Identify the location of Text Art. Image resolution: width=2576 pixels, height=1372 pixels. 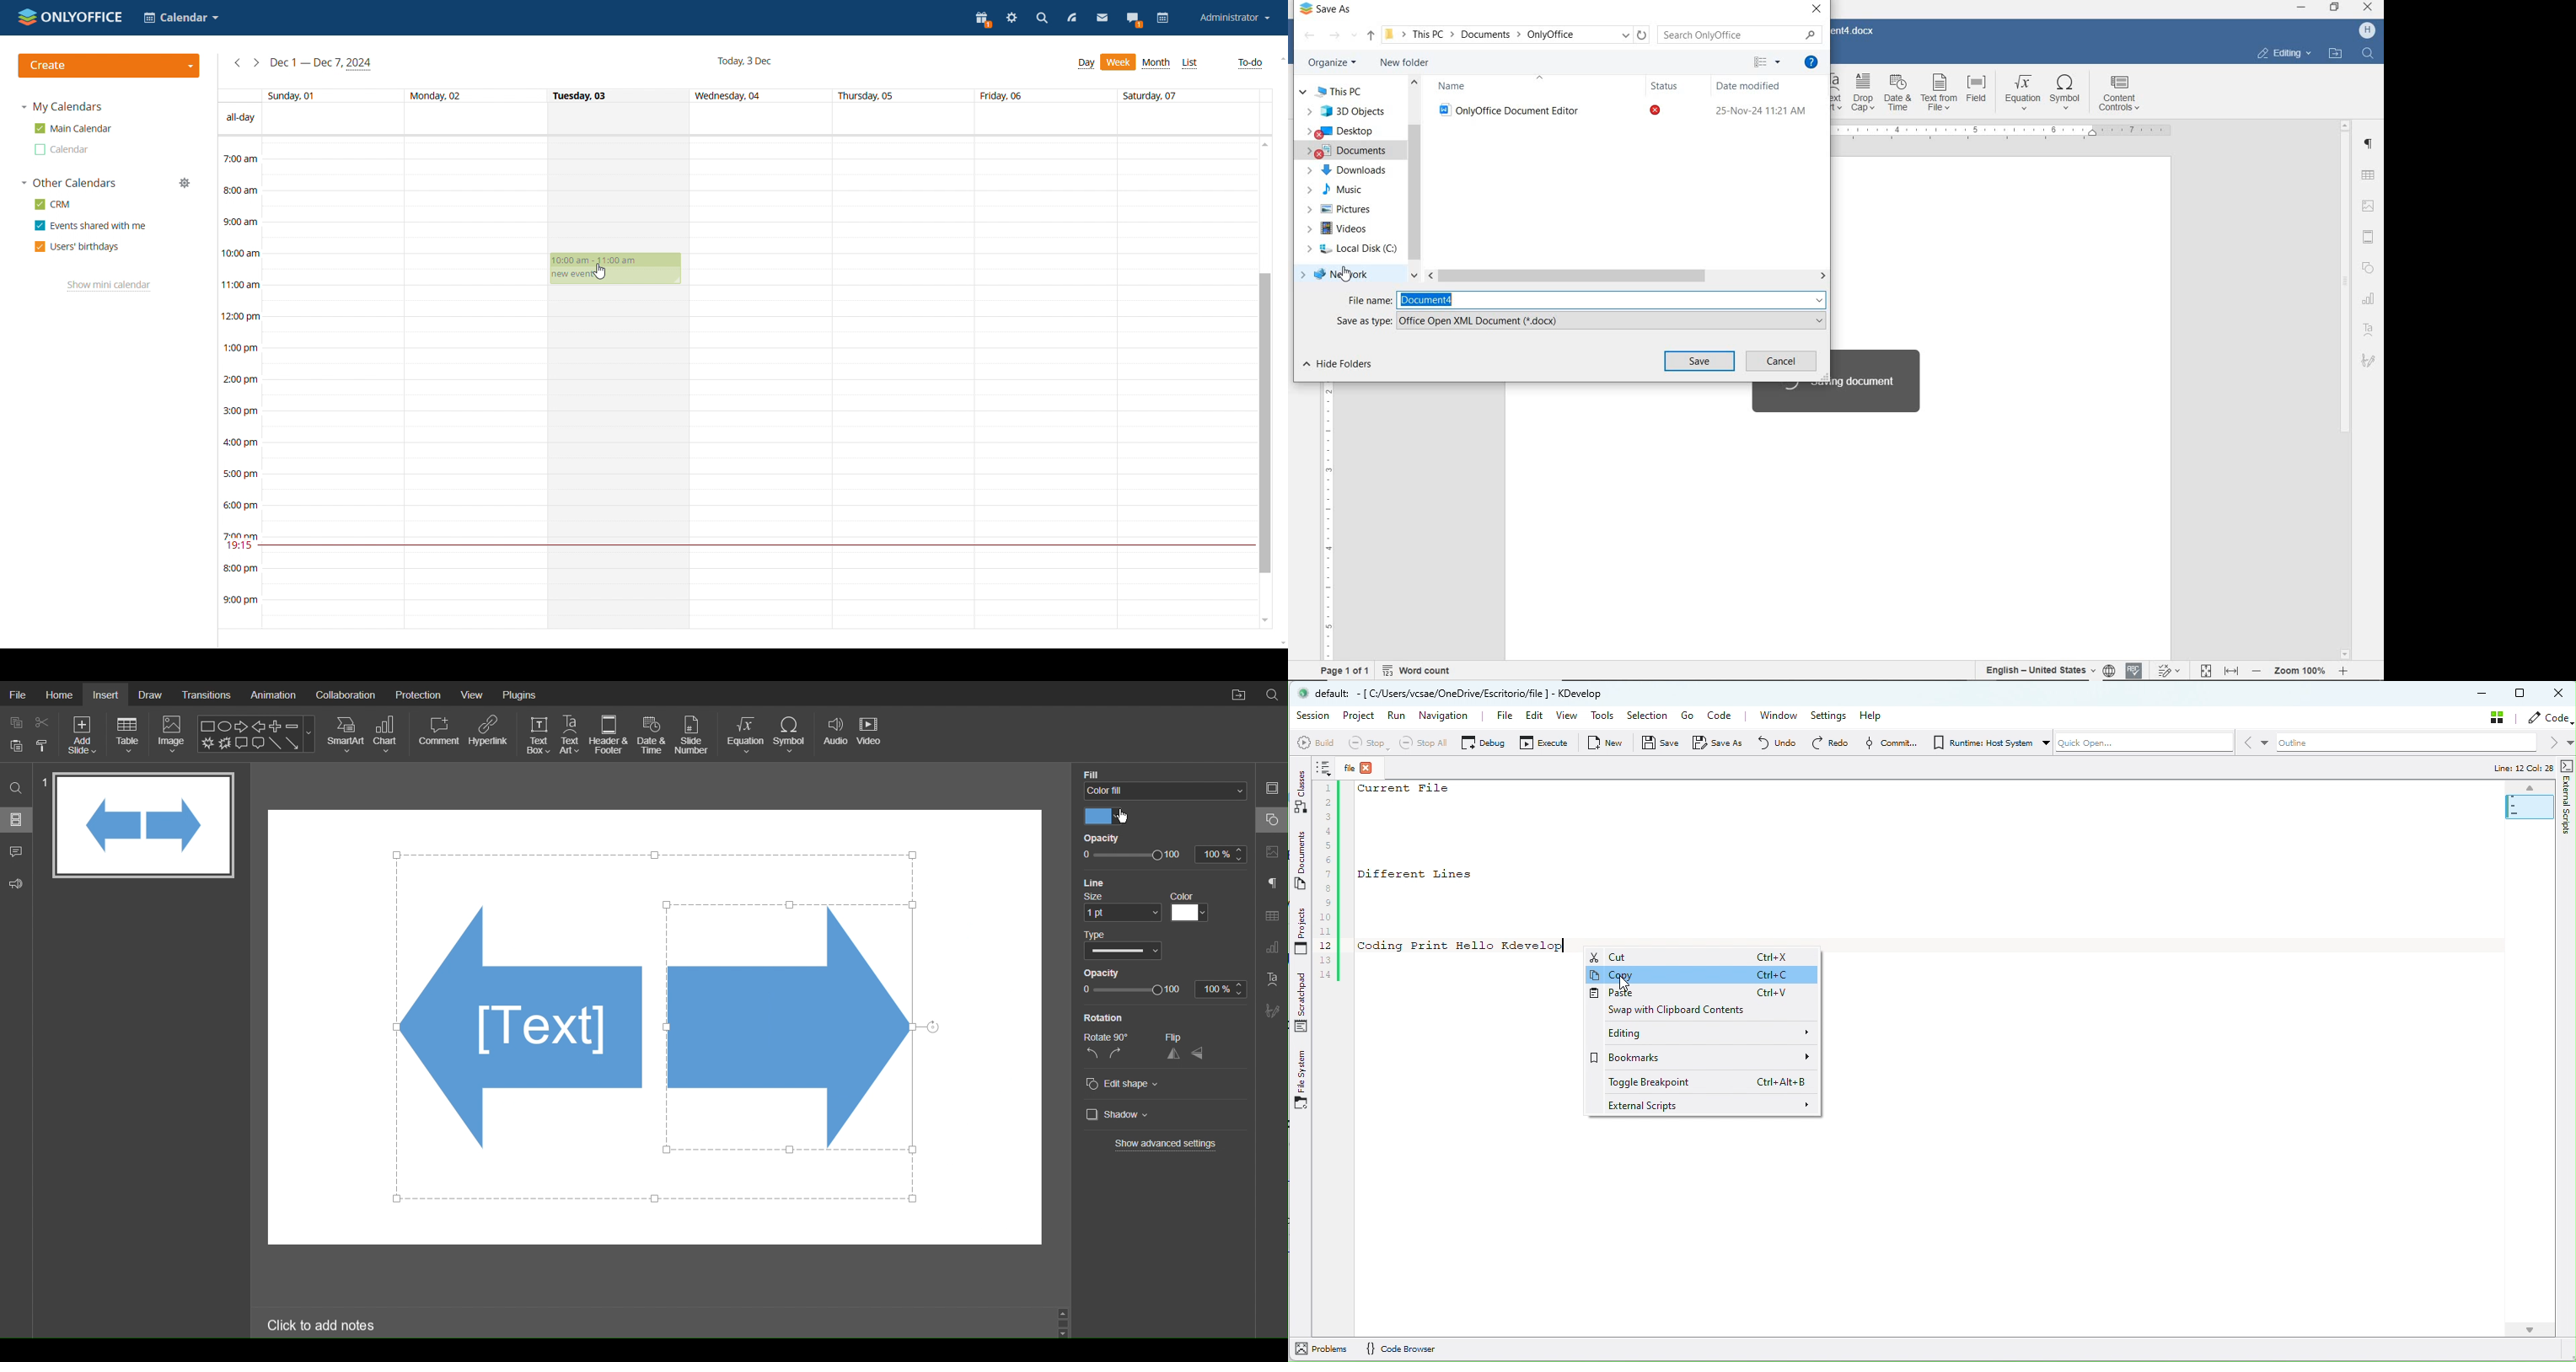
(571, 734).